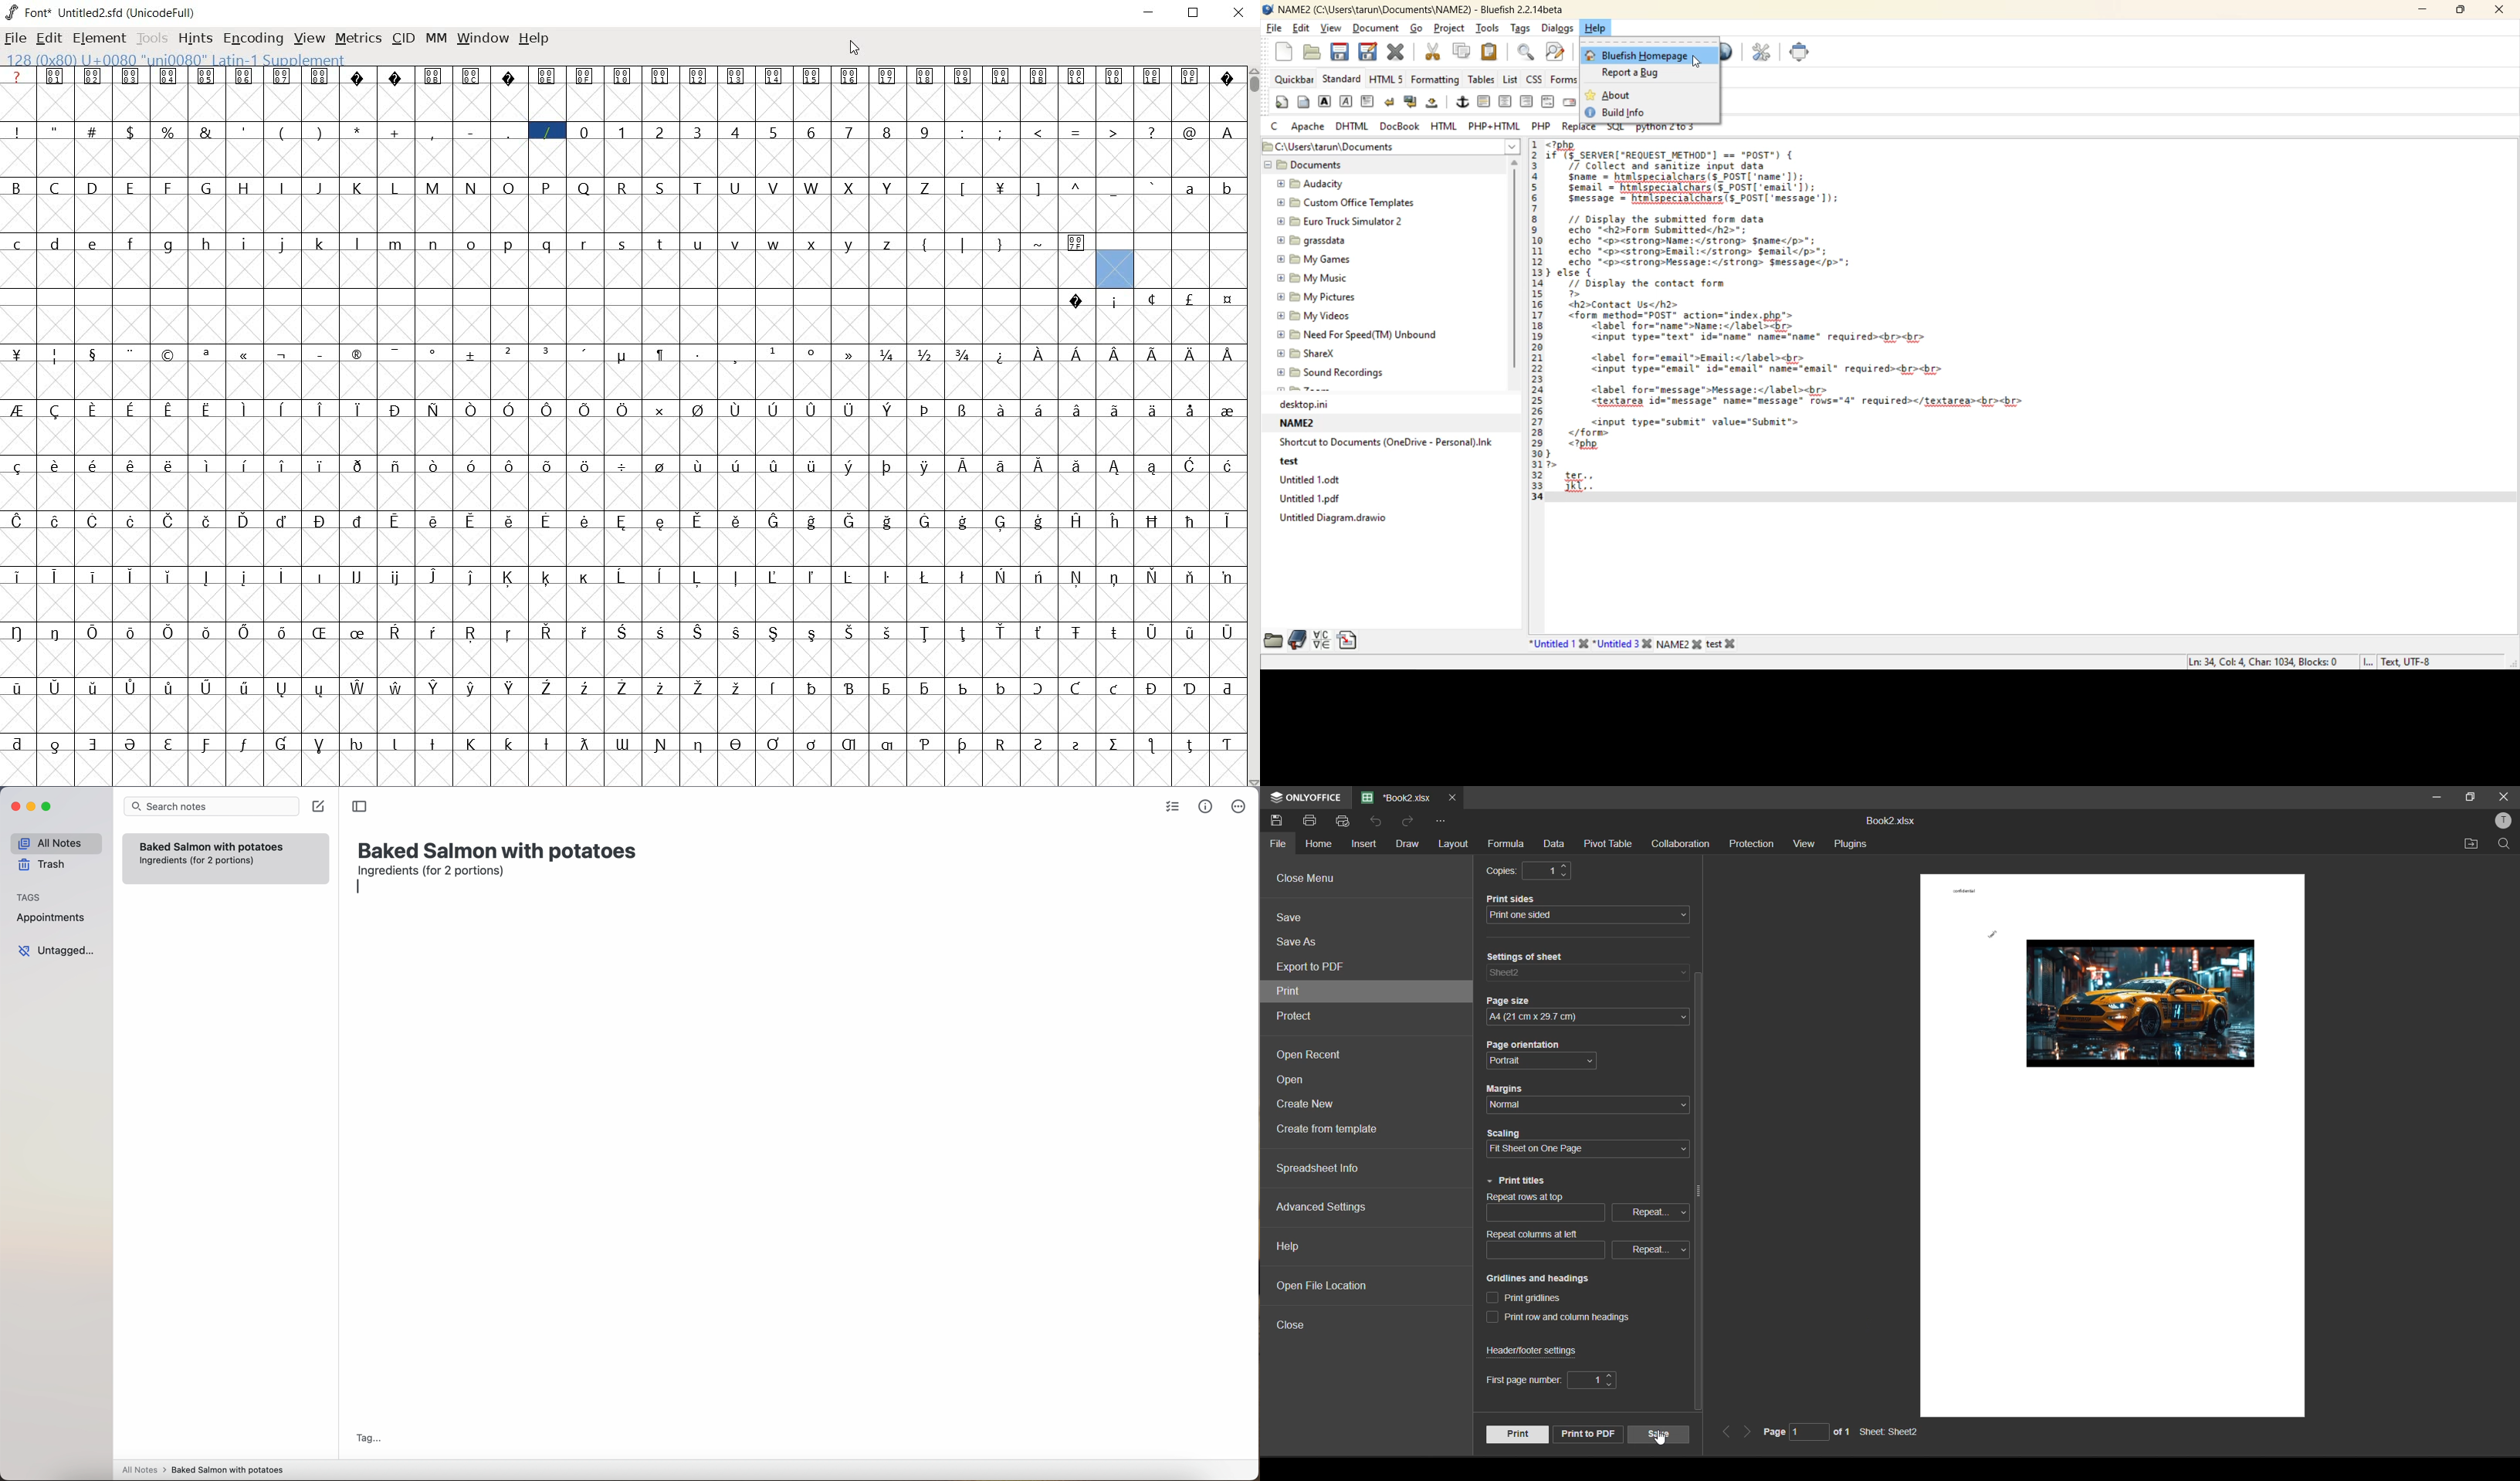 This screenshot has width=2520, height=1484. I want to click on glyph, so click(773, 744).